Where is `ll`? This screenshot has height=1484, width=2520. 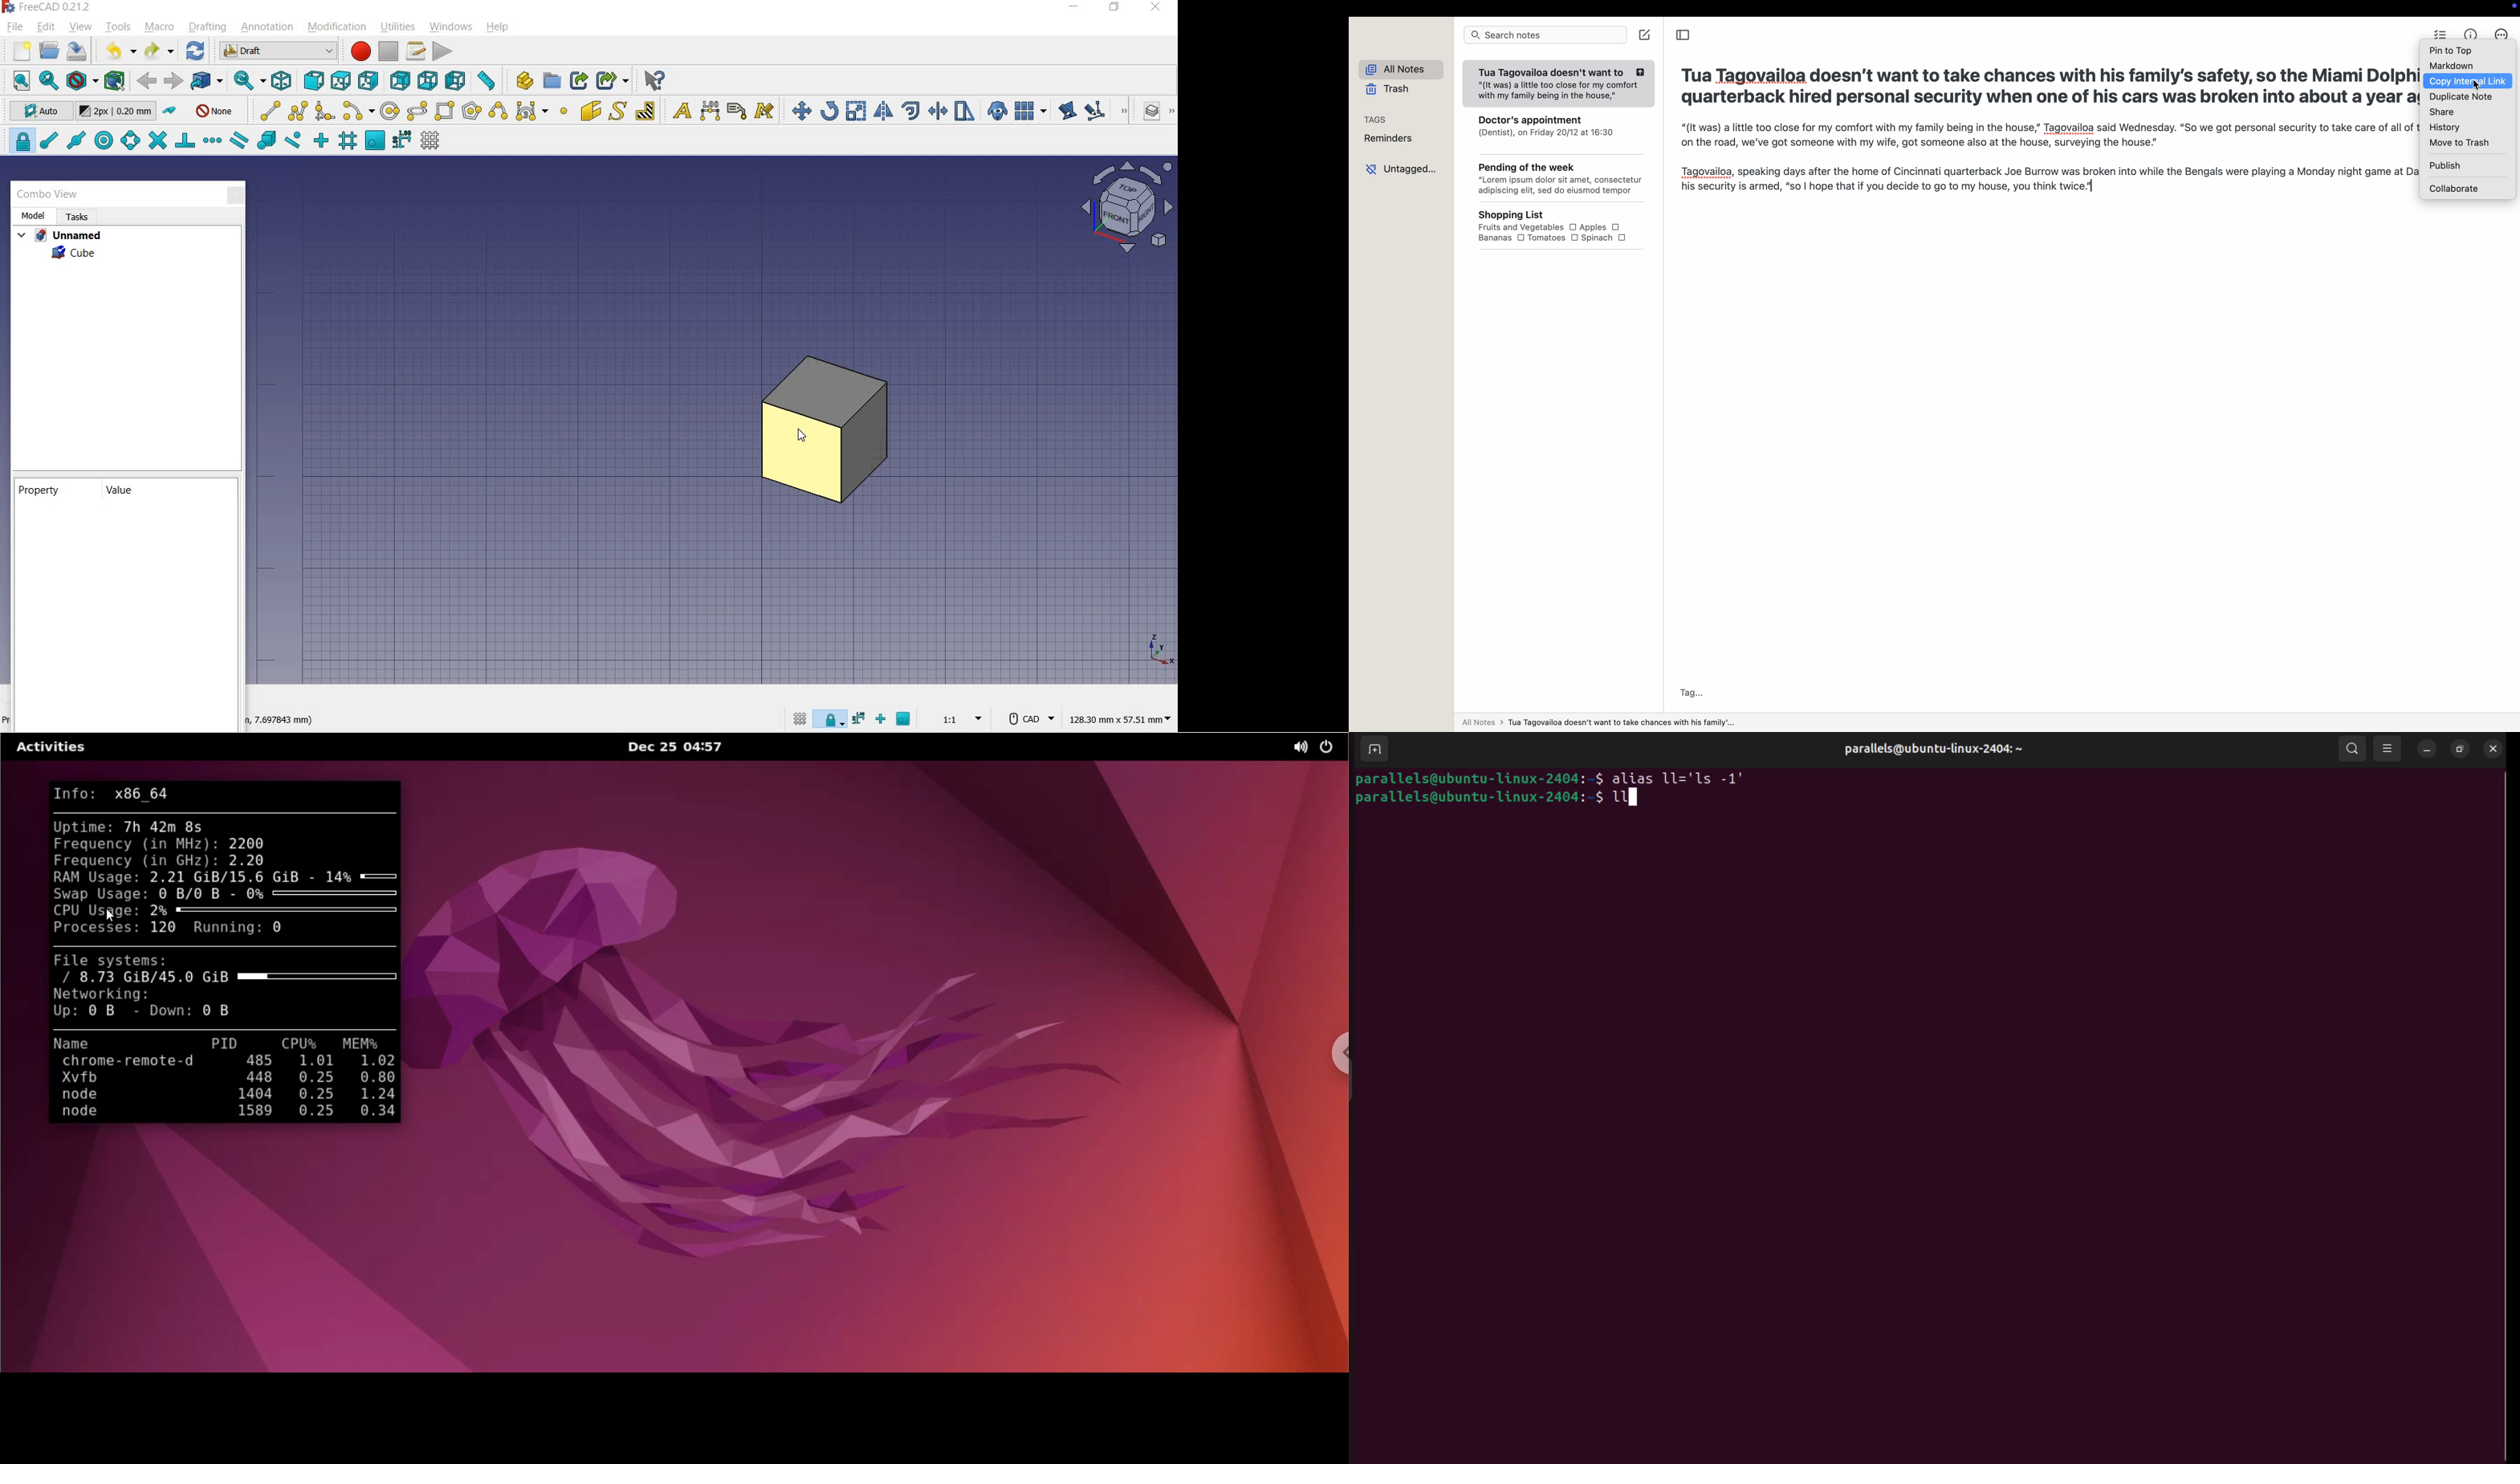 ll is located at coordinates (1628, 795).